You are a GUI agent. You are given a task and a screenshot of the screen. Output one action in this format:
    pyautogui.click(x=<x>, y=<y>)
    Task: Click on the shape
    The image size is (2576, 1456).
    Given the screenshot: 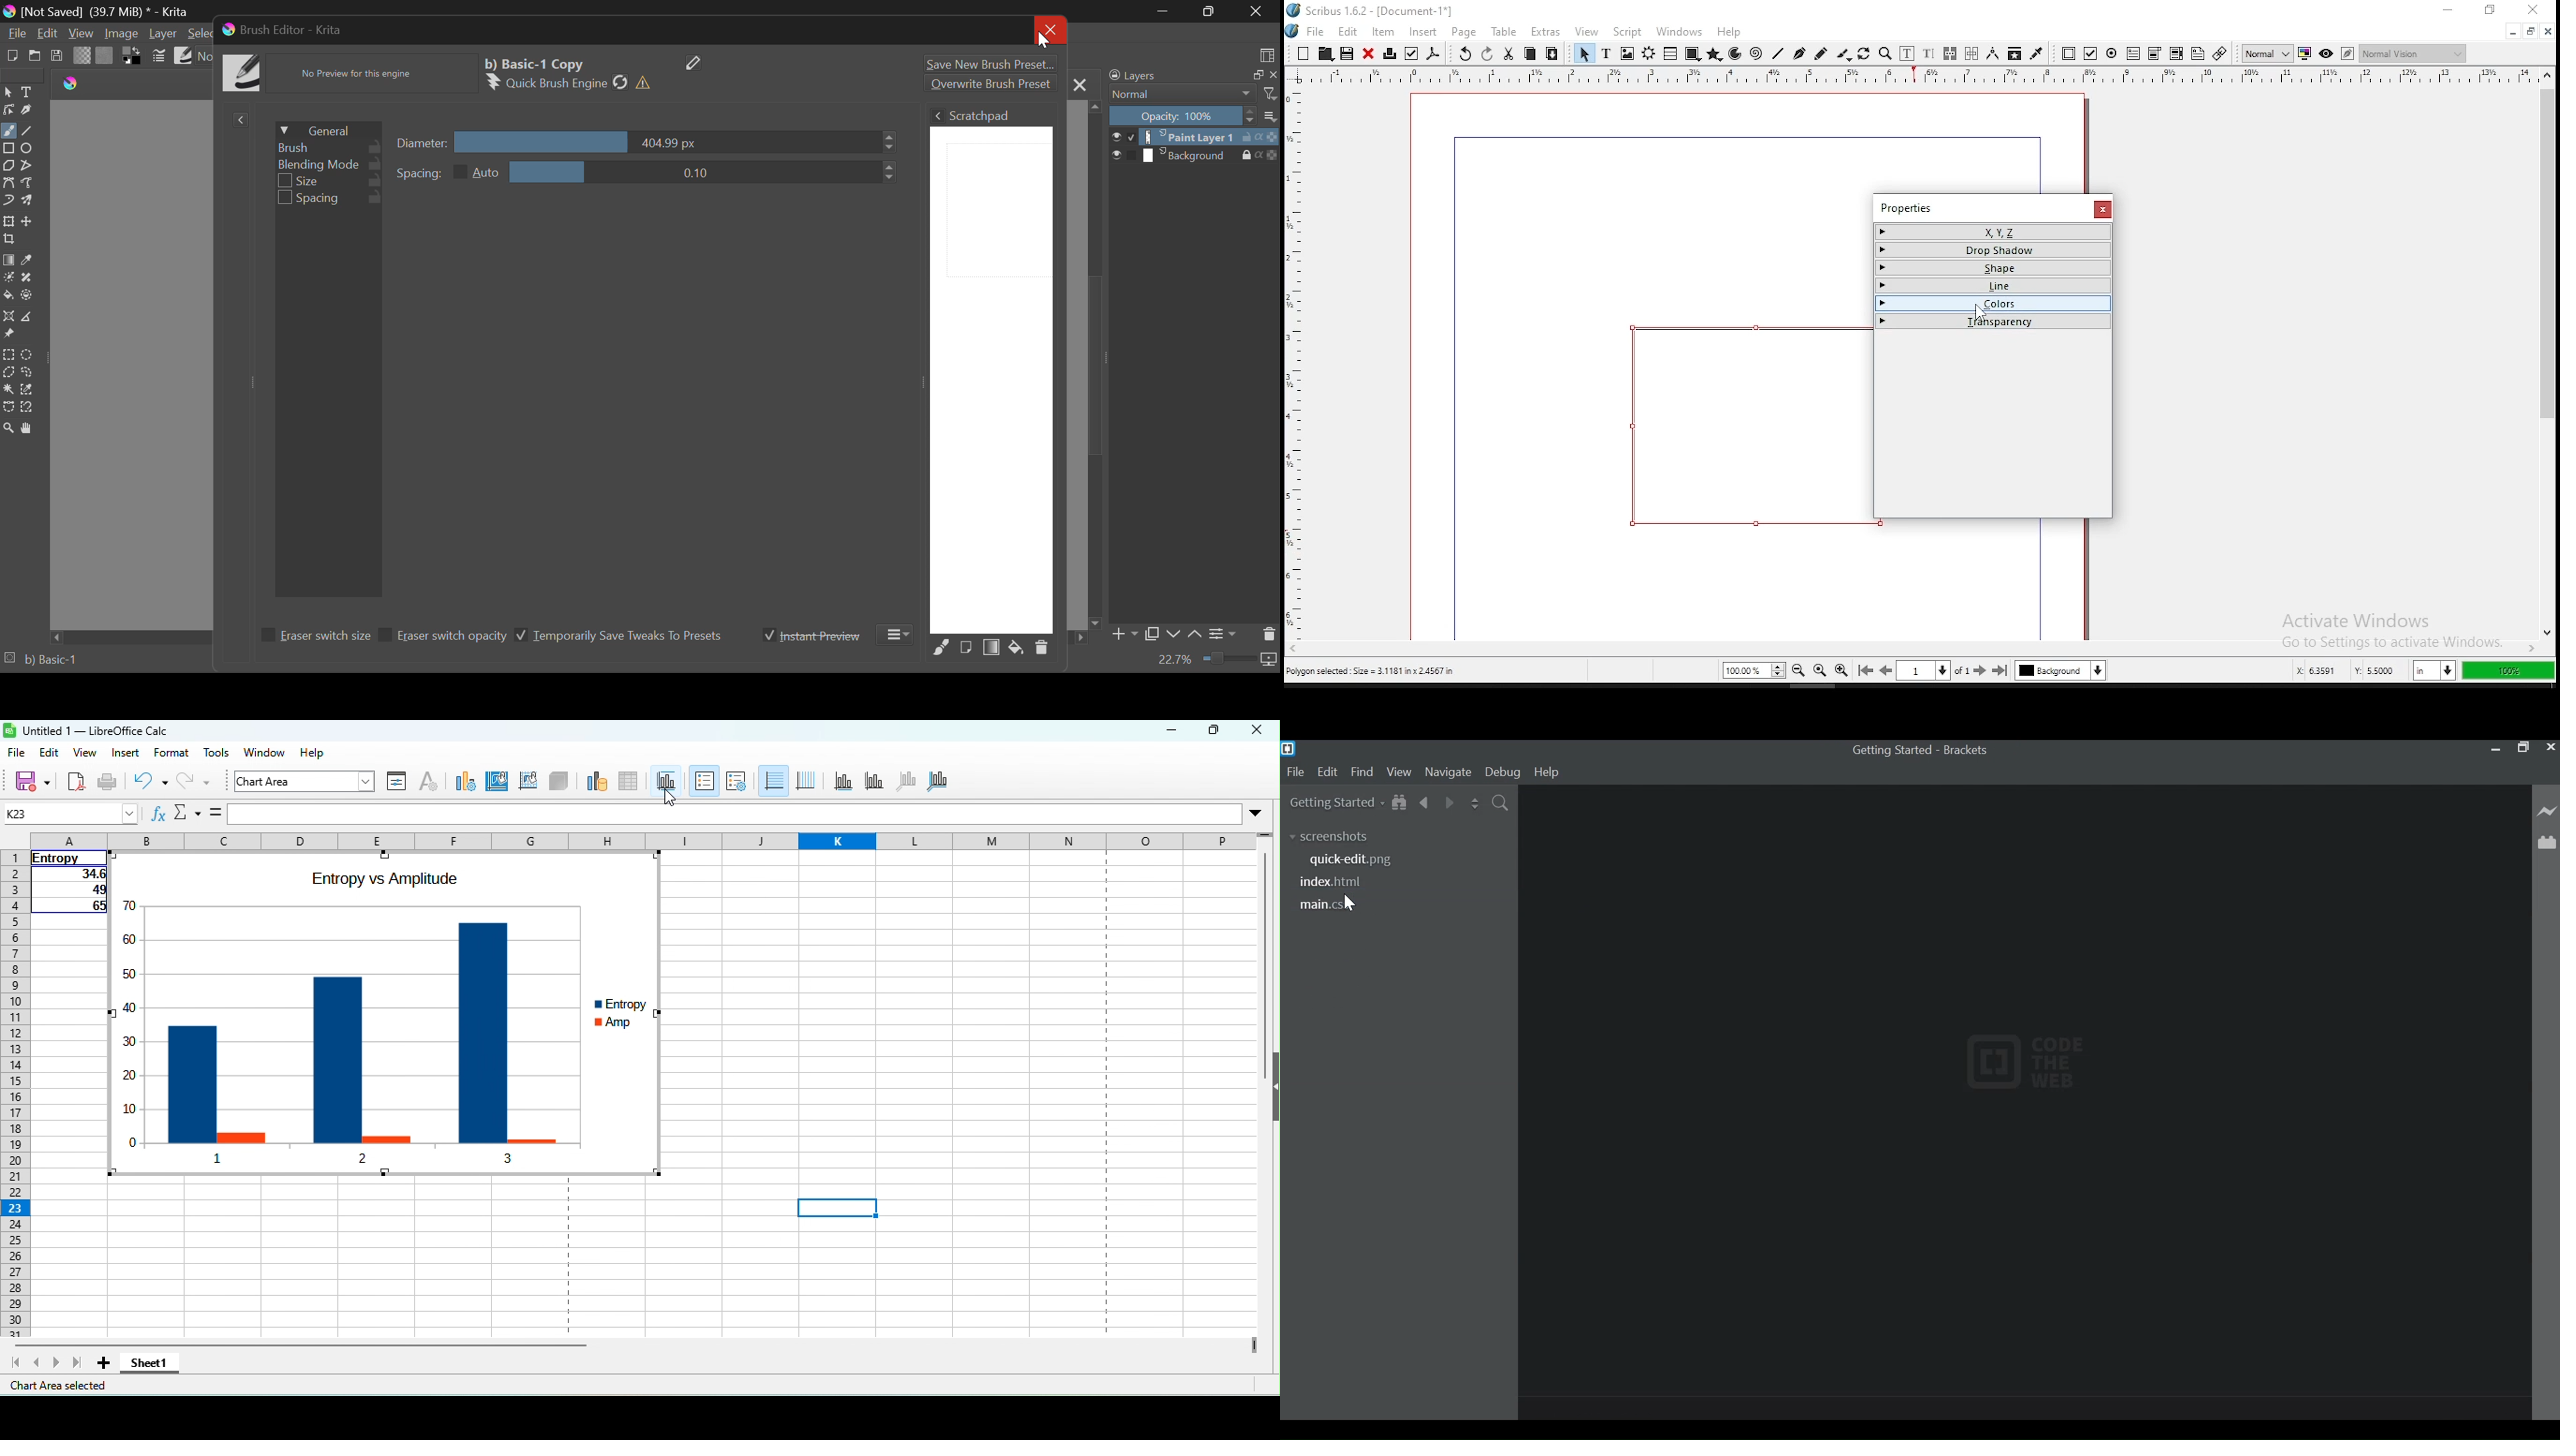 What is the action you would take?
    pyautogui.click(x=1994, y=268)
    